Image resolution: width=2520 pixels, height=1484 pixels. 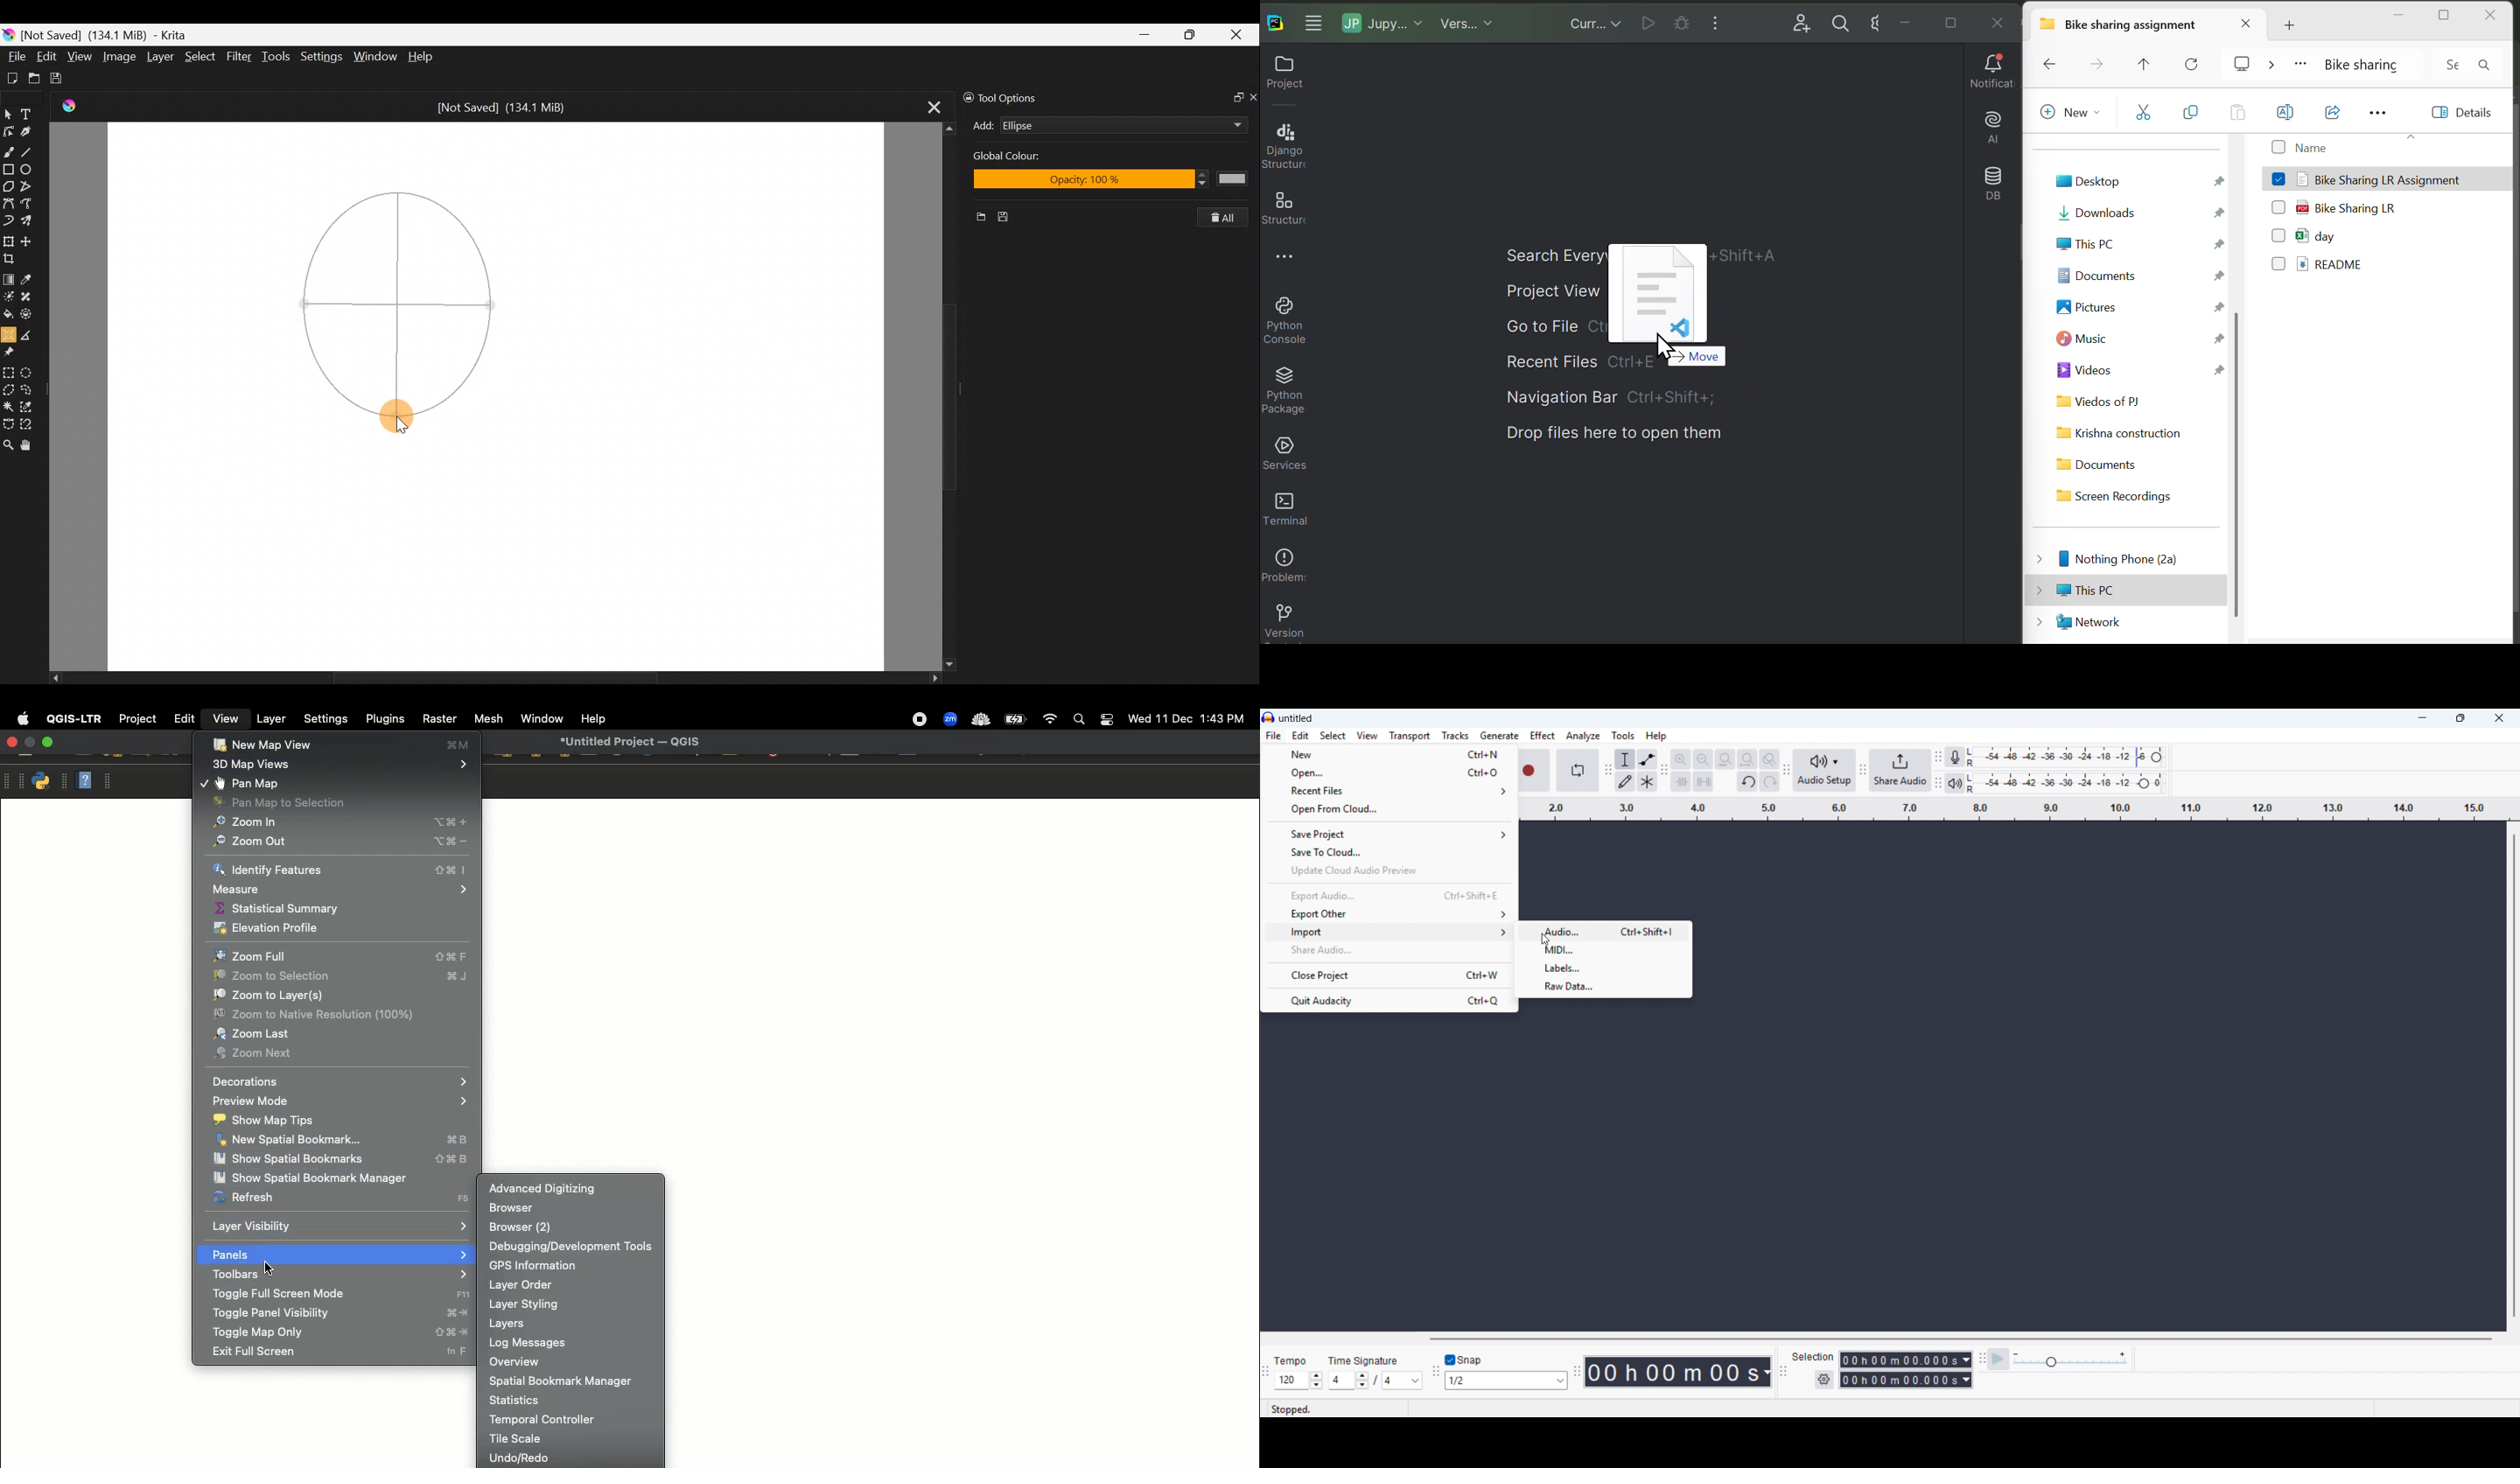 I want to click on Layer, so click(x=159, y=57).